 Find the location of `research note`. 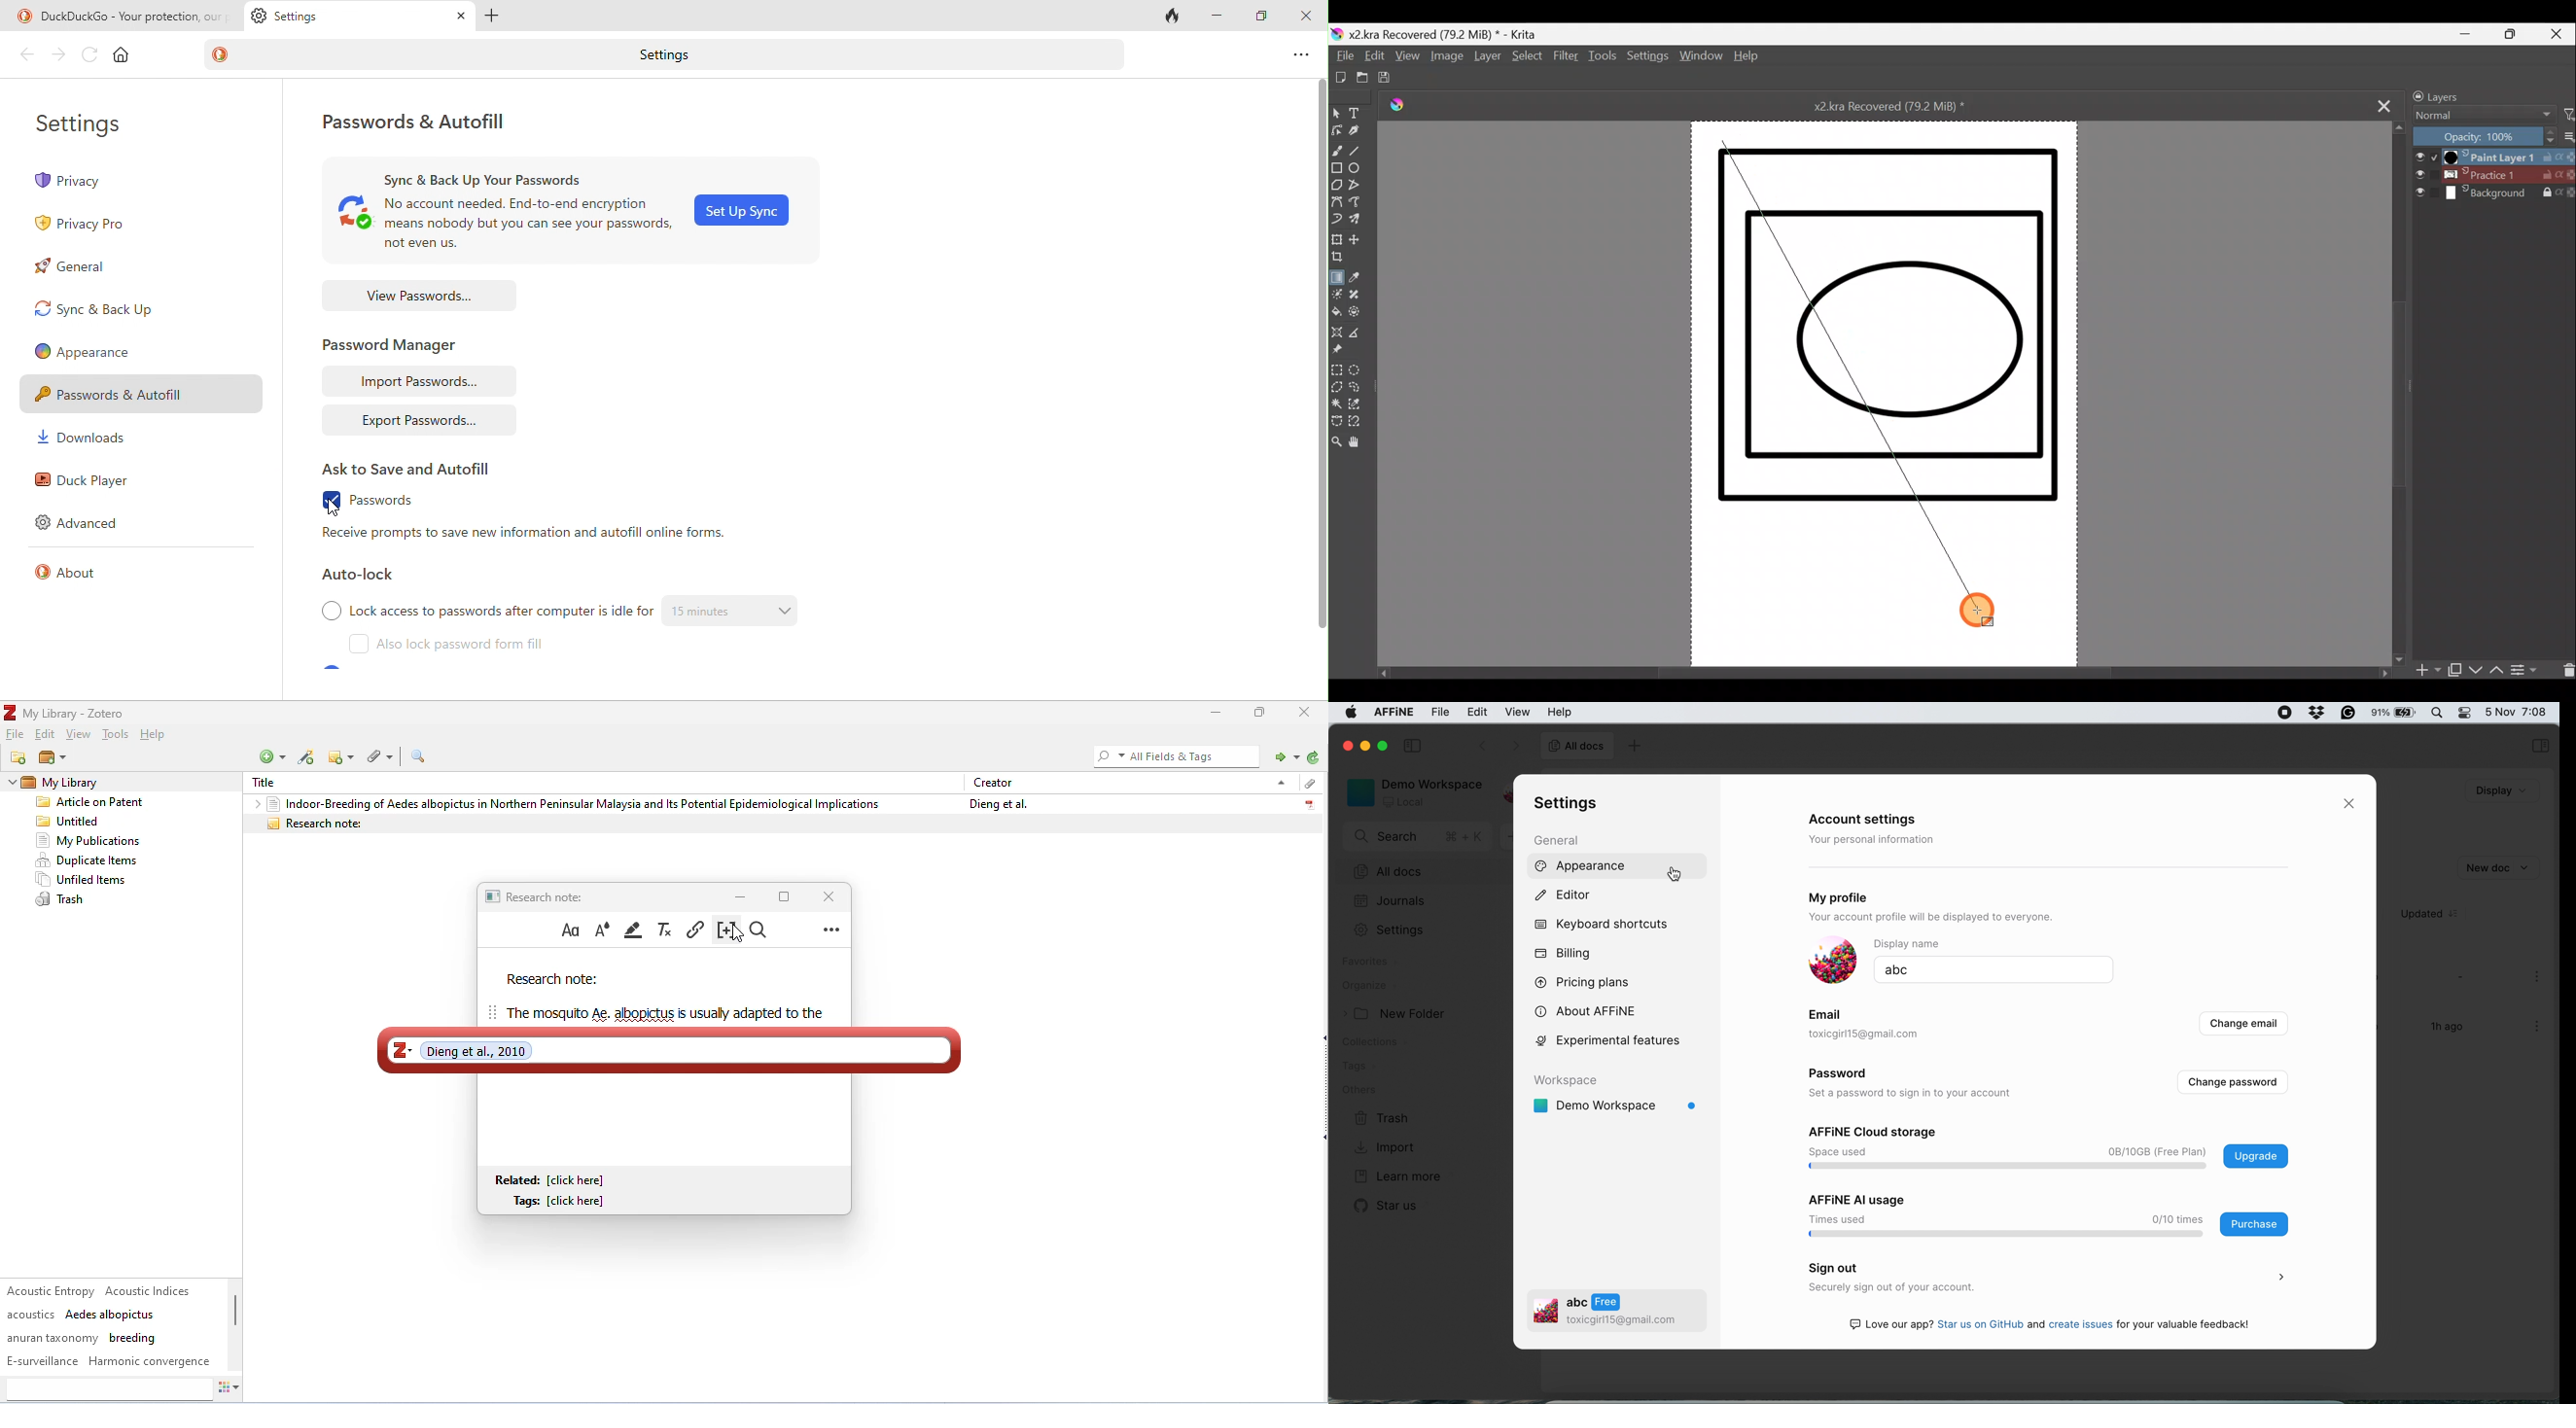

research note is located at coordinates (552, 980).